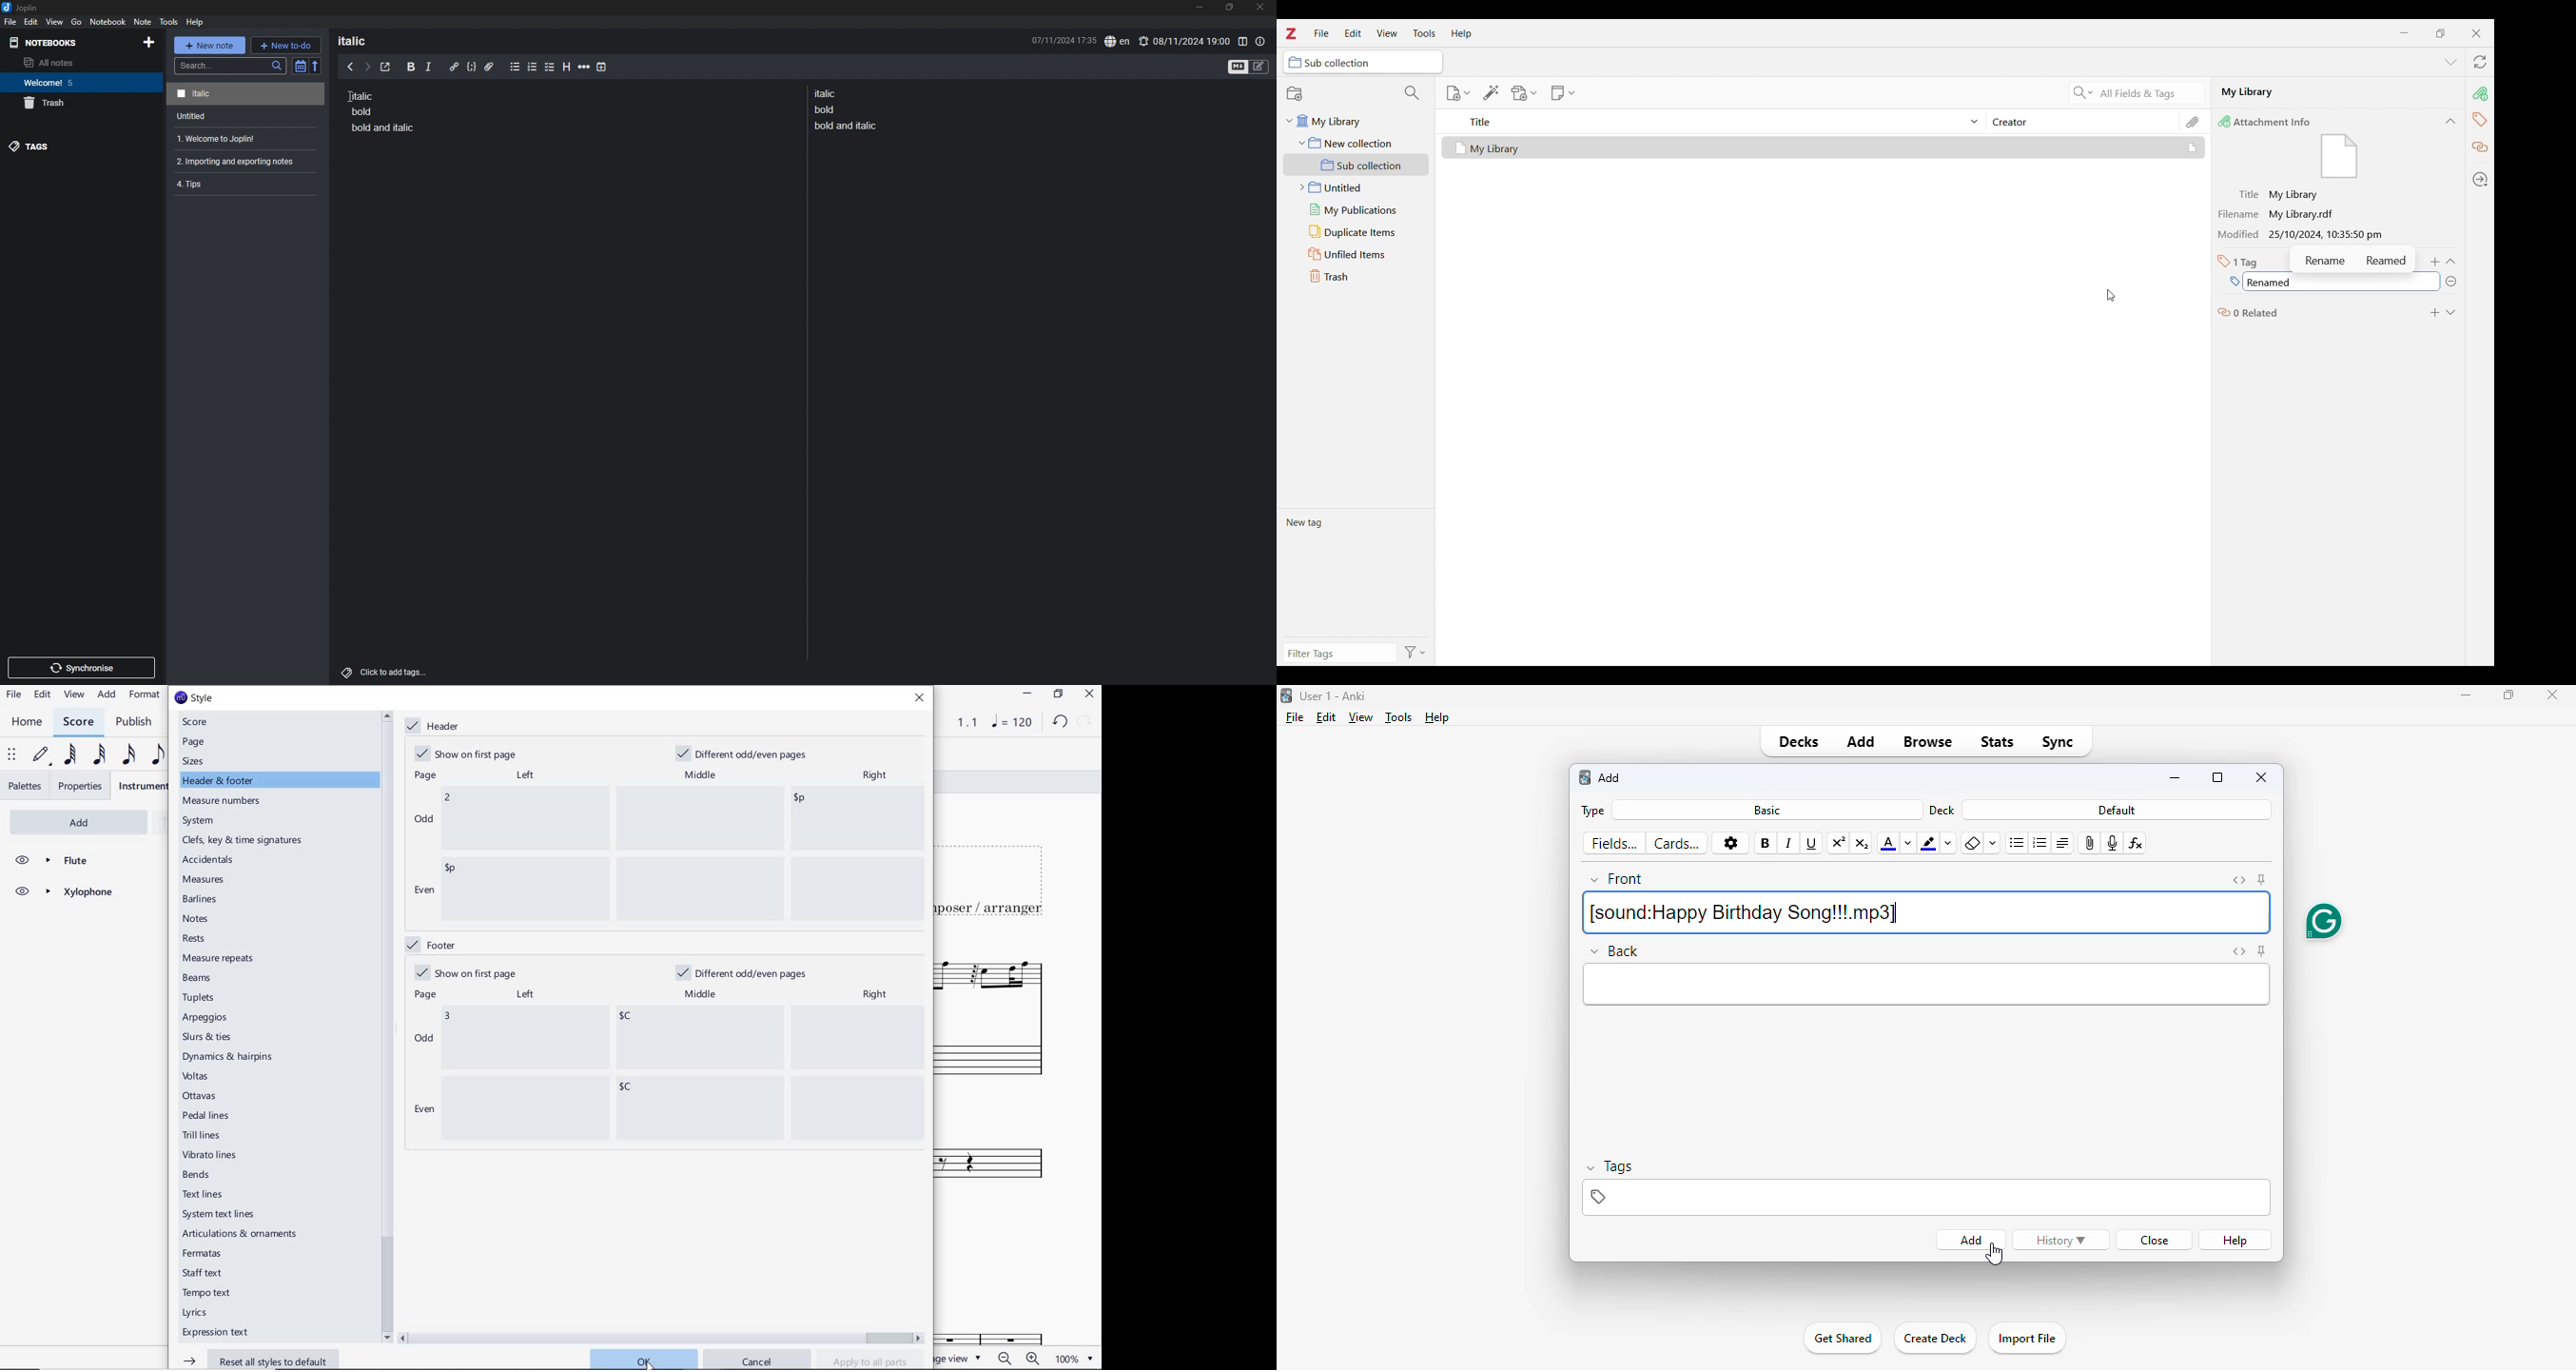  I want to click on note, so click(245, 94).